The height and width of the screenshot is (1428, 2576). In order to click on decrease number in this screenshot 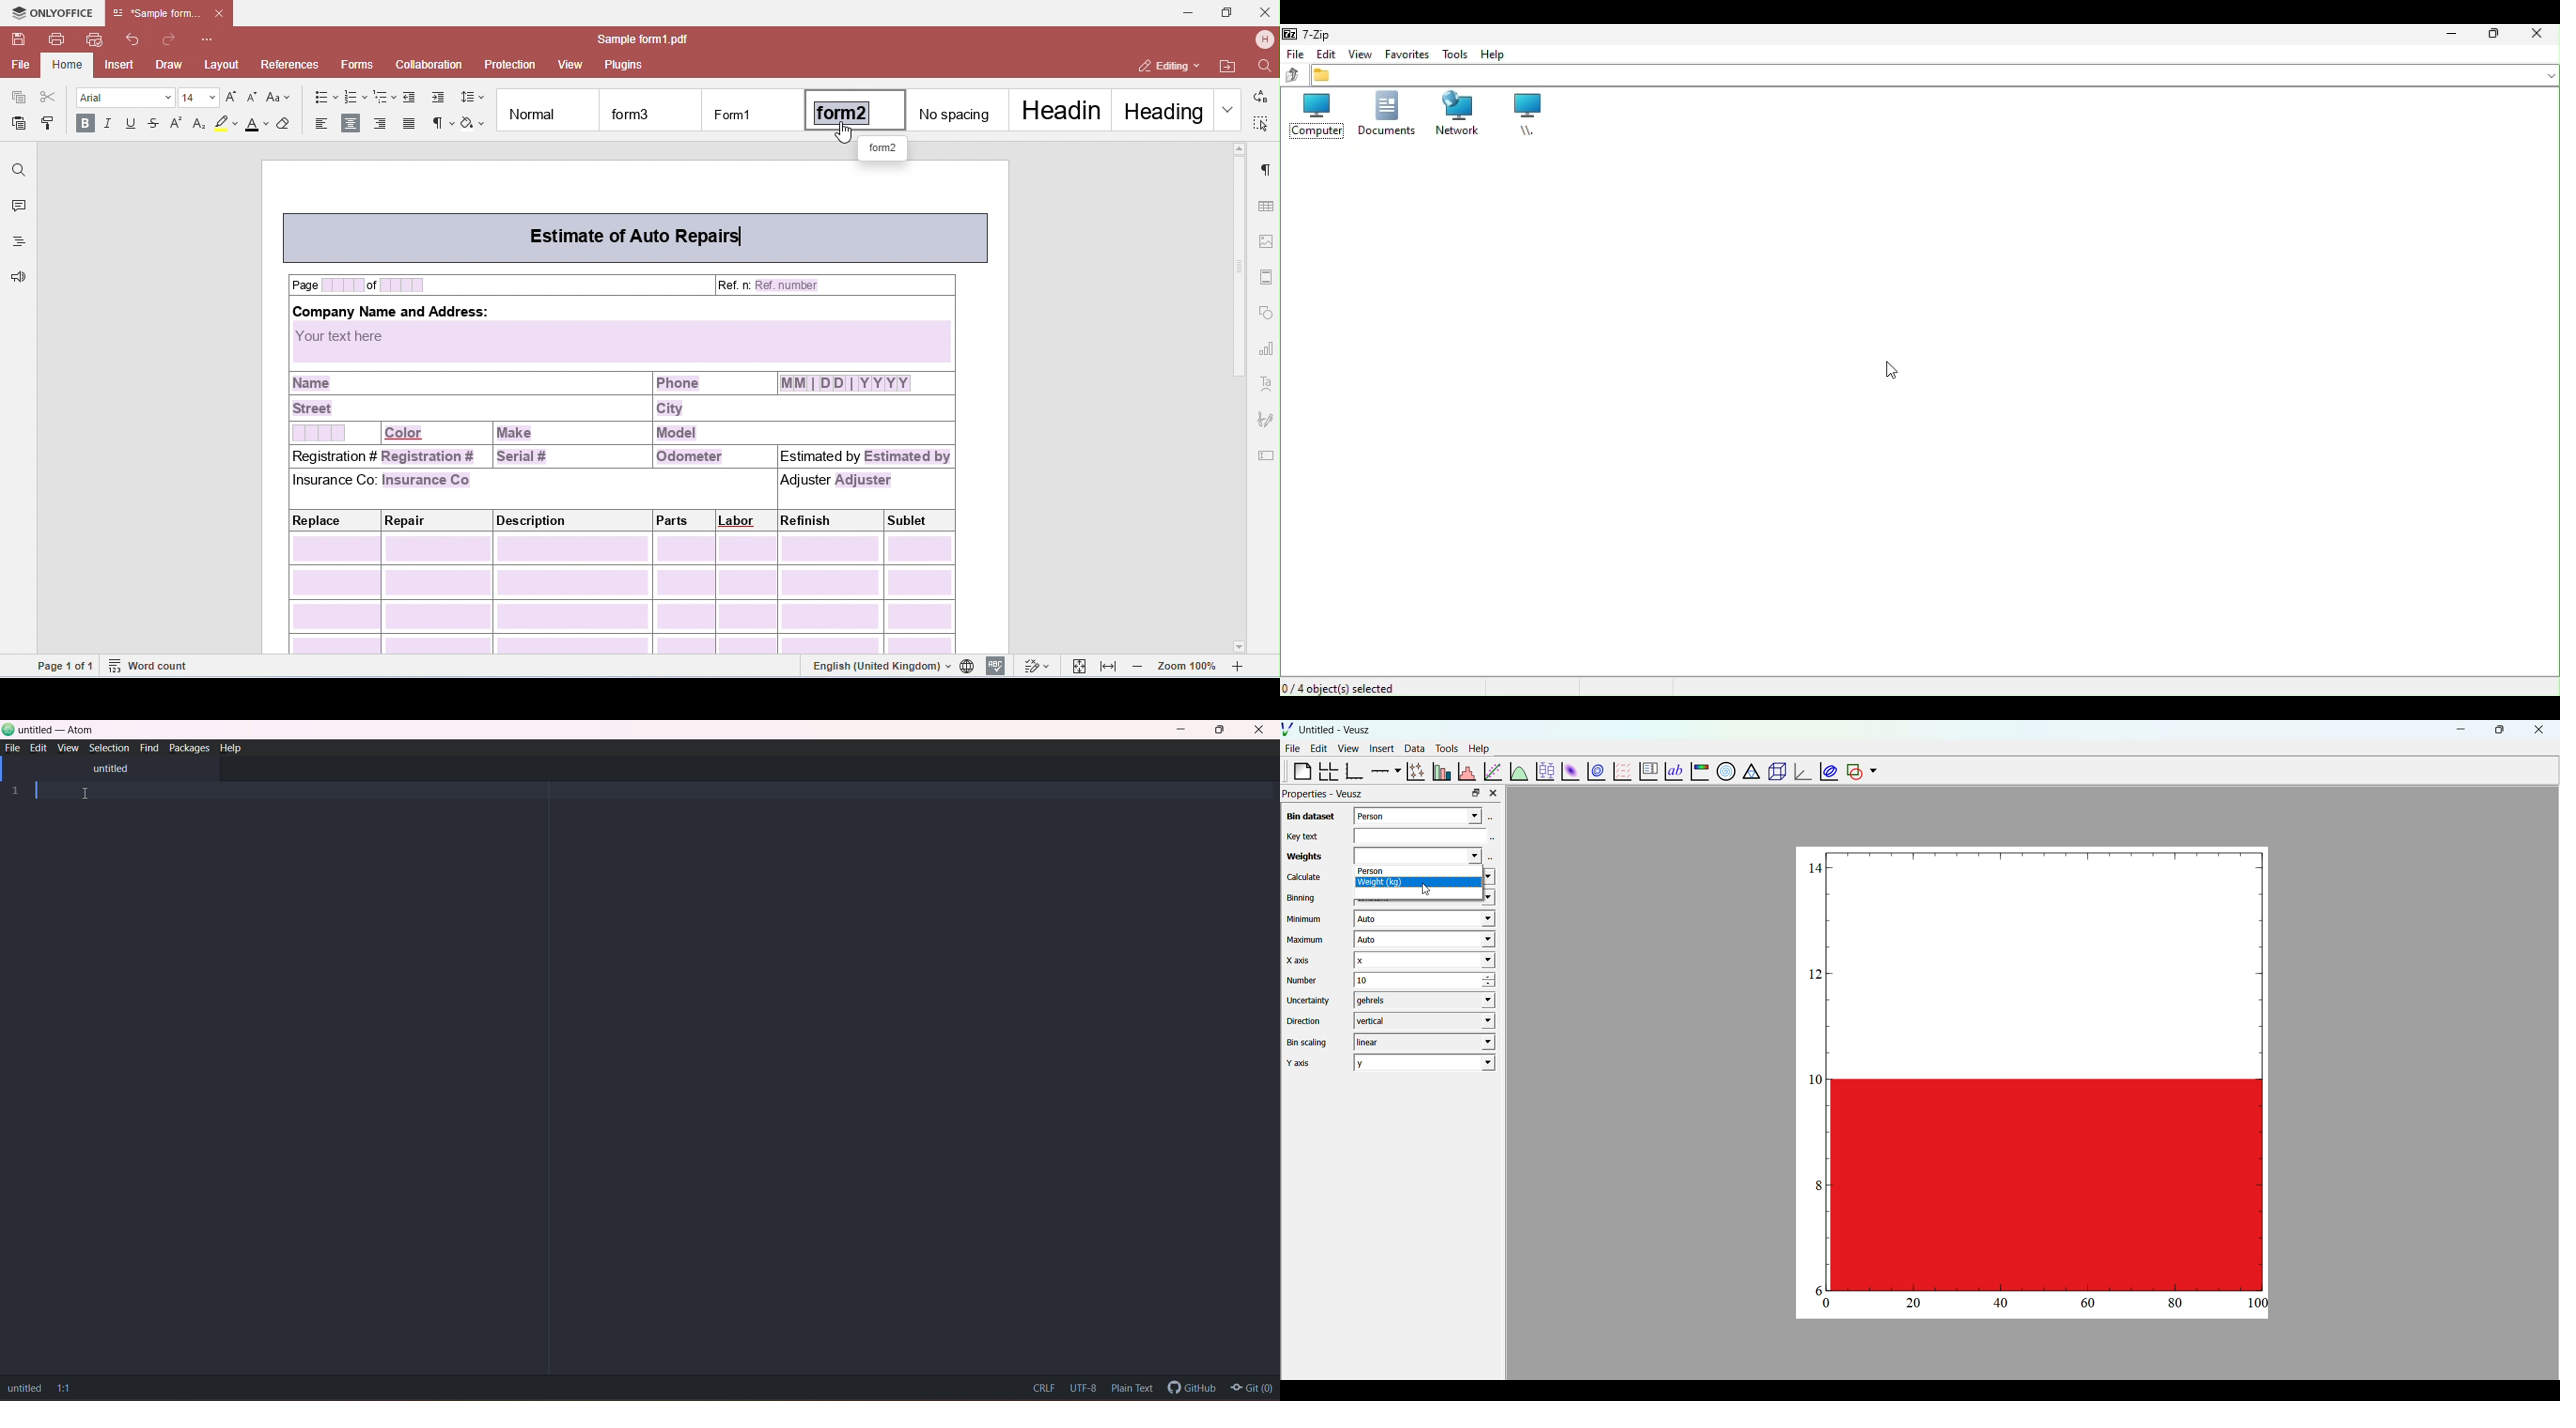, I will do `click(1497, 985)`.